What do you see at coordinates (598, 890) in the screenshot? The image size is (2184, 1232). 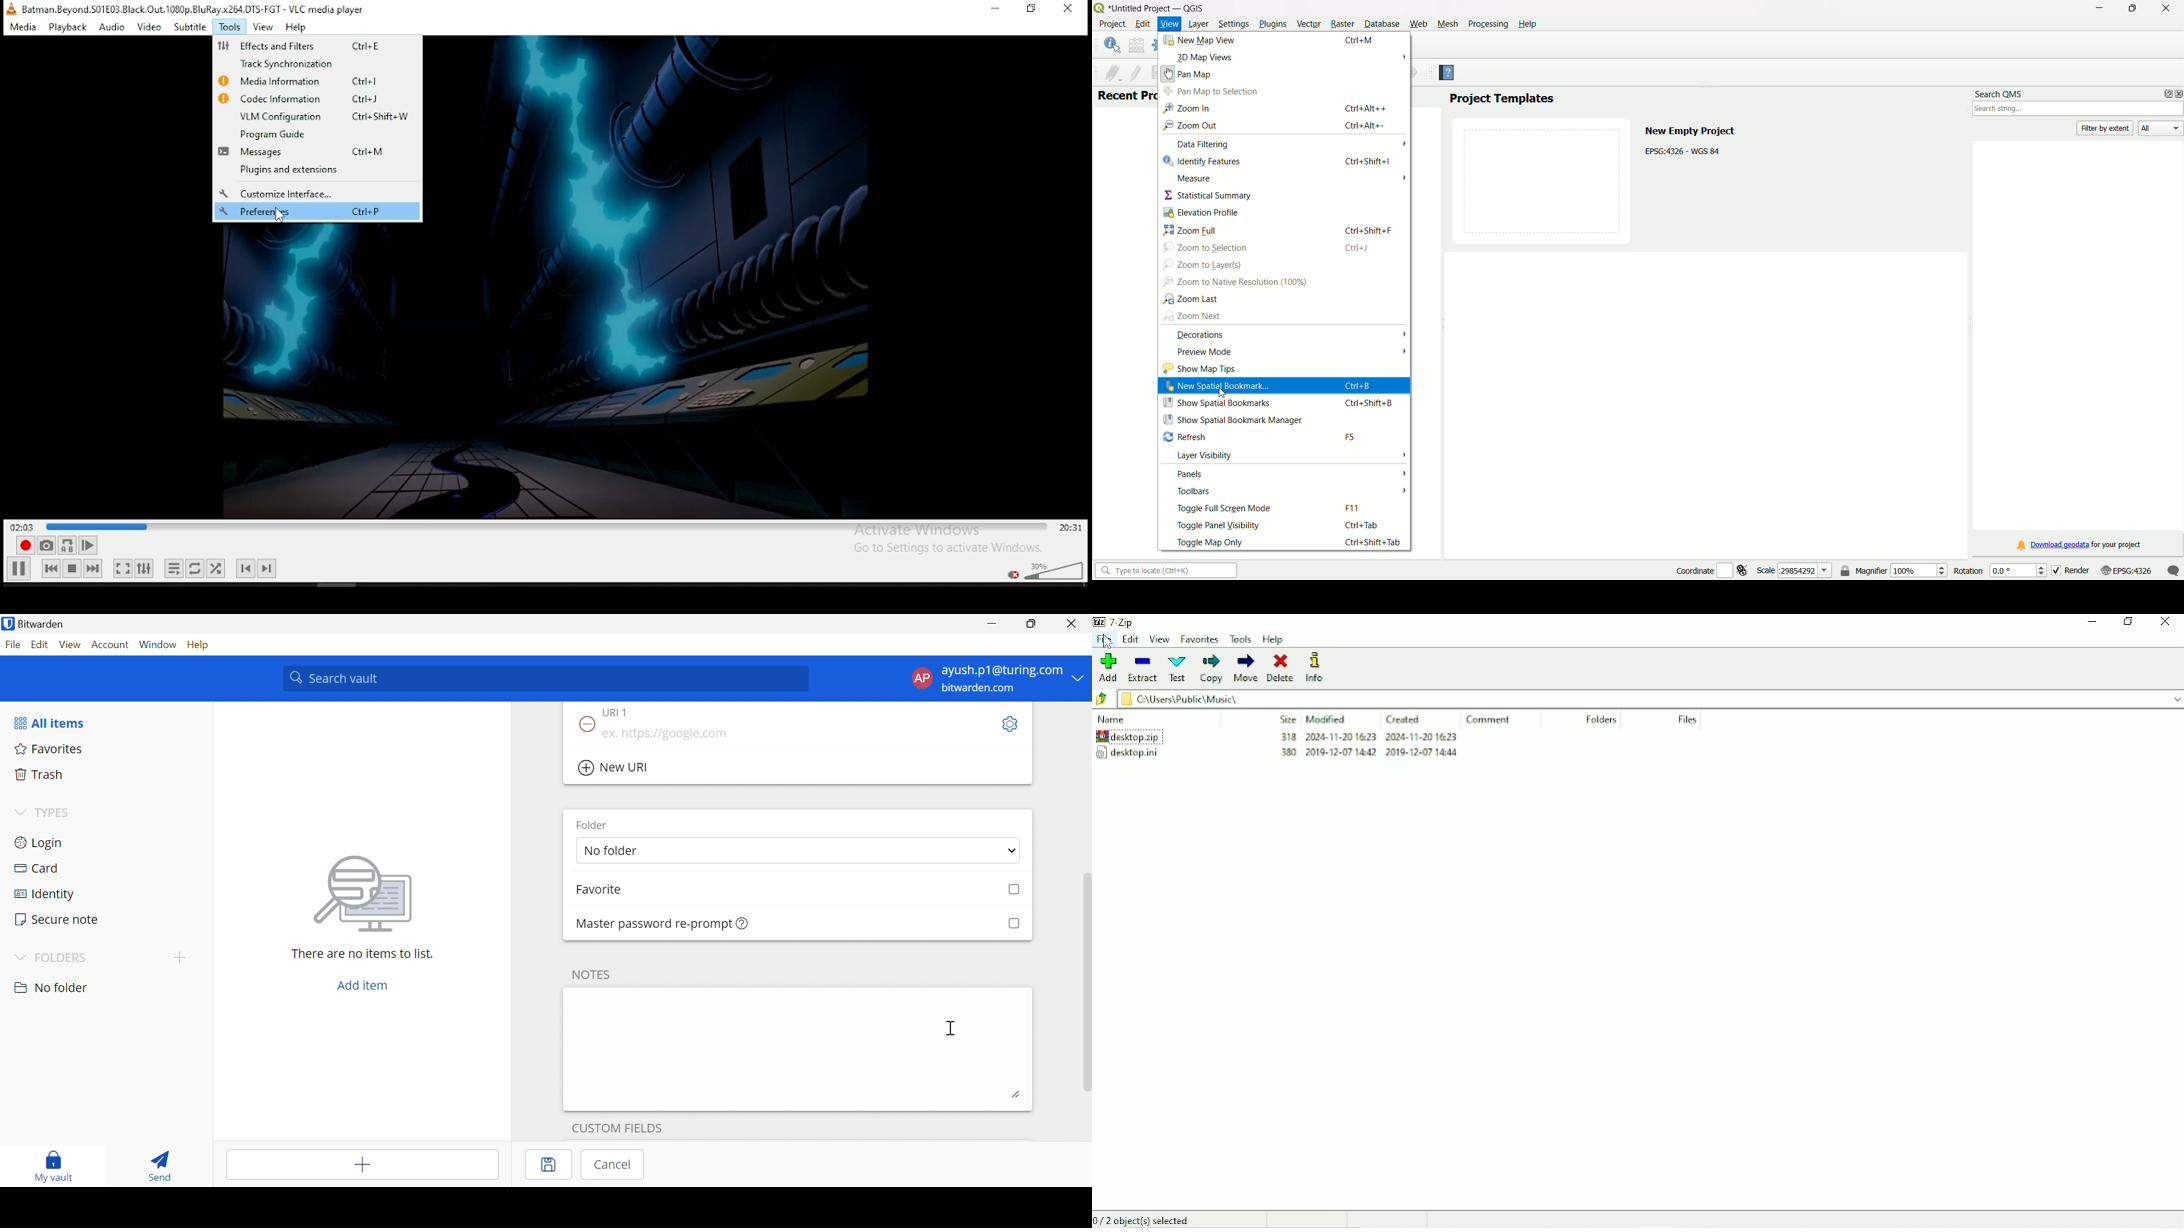 I see `Favorite` at bounding box center [598, 890].